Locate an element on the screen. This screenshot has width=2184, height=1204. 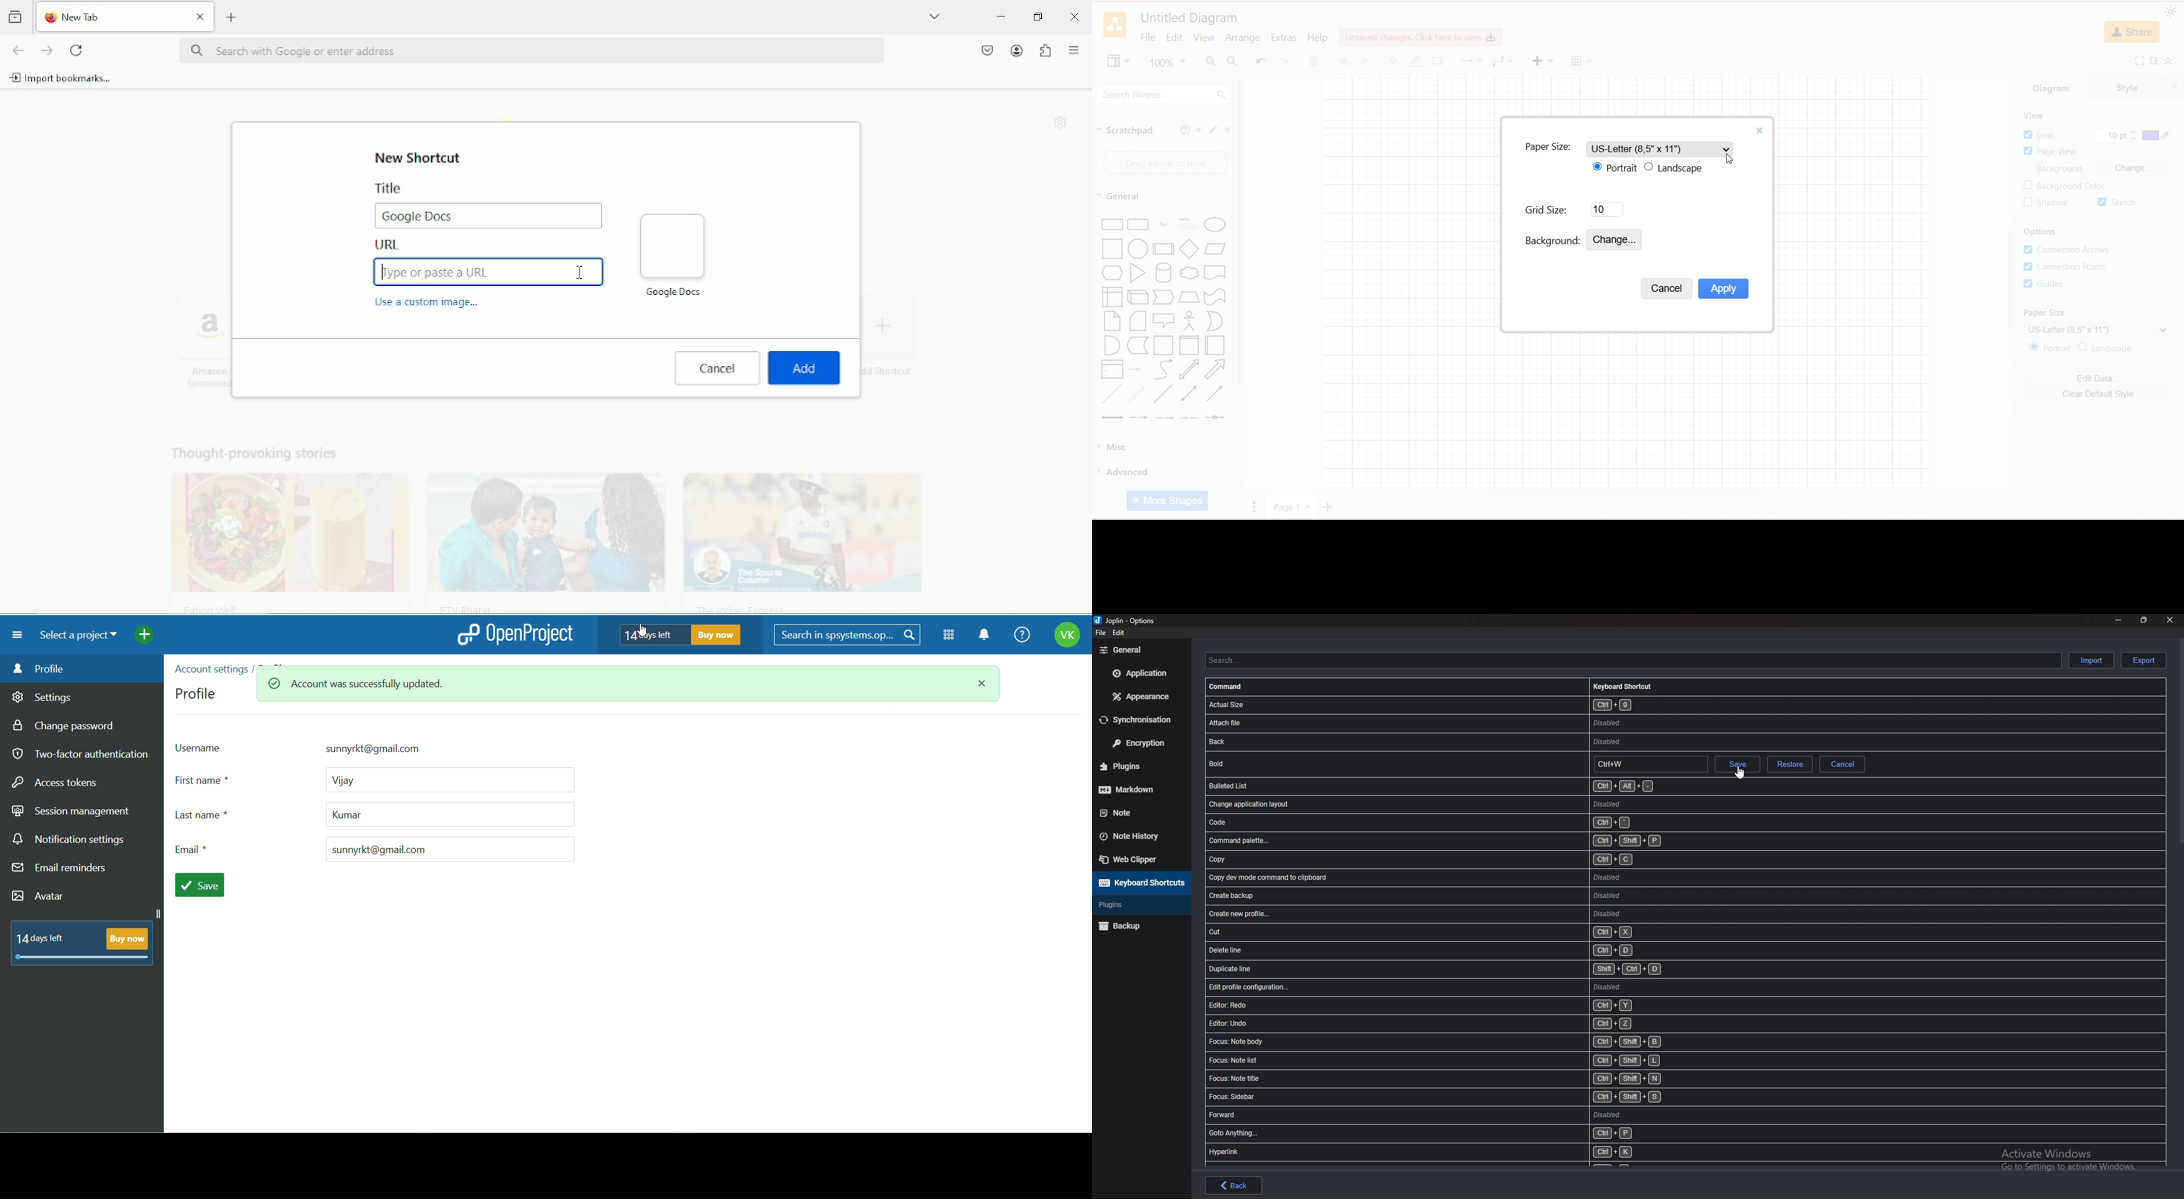
shortcut is located at coordinates (1470, 1153).